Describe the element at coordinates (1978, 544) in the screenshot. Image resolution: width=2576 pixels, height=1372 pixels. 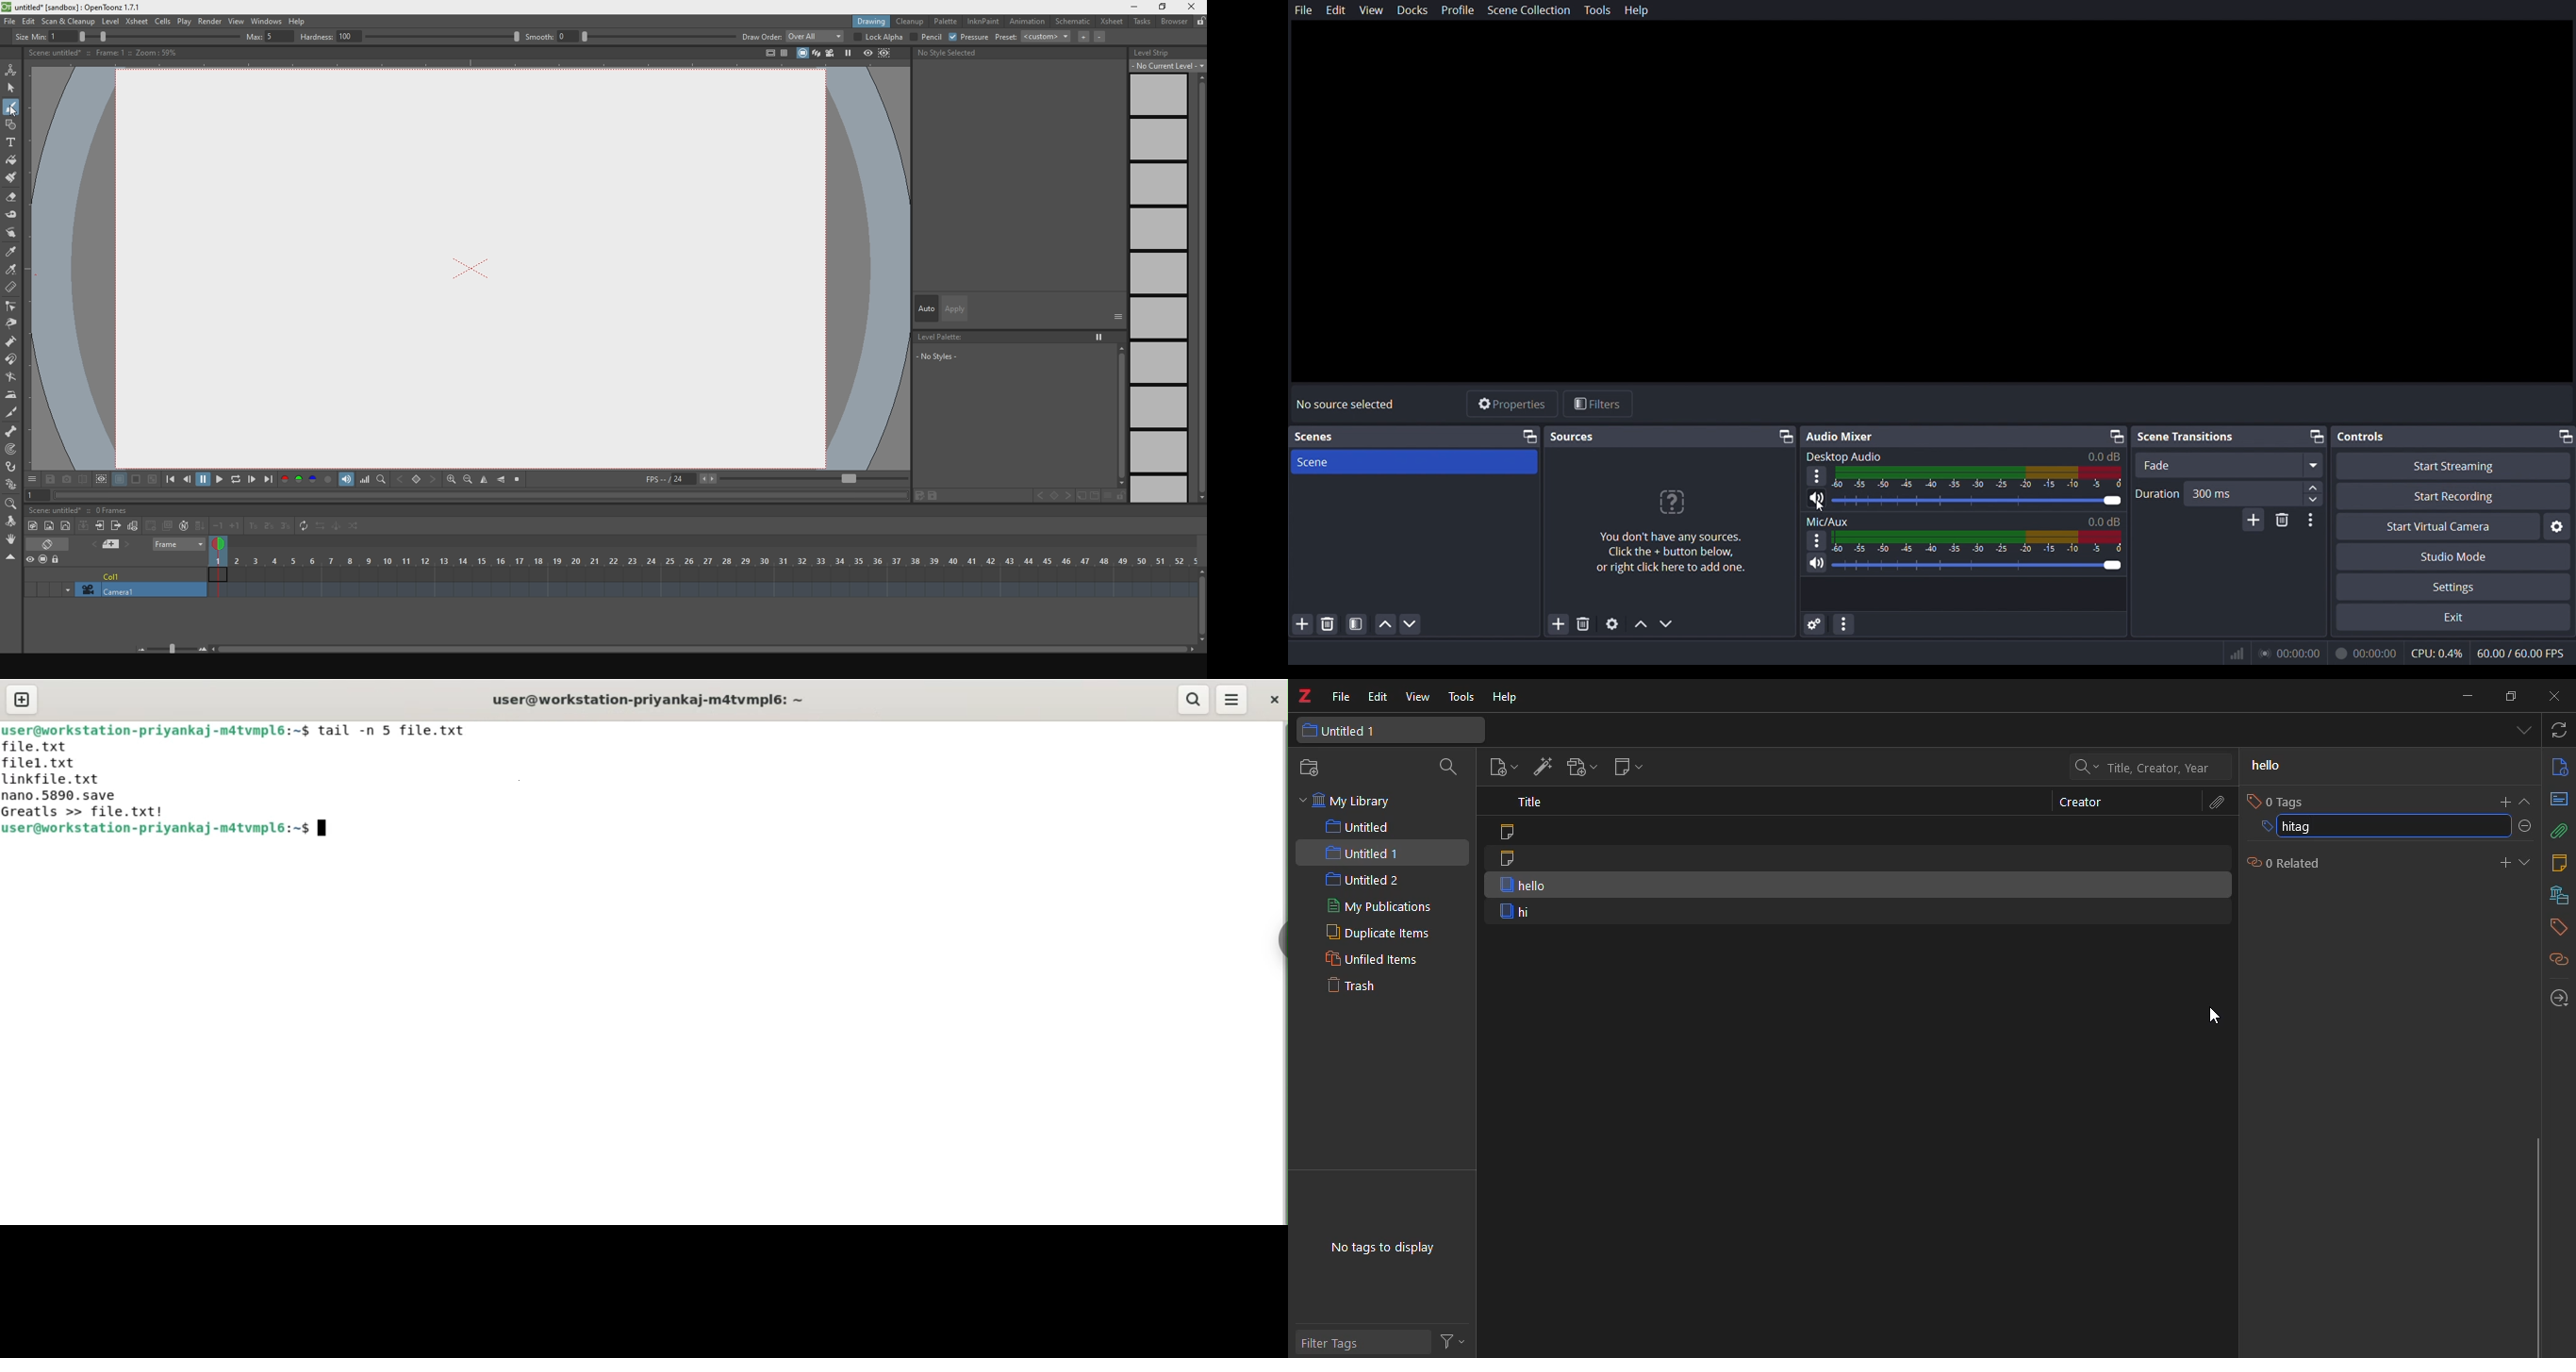
I see `display` at that location.